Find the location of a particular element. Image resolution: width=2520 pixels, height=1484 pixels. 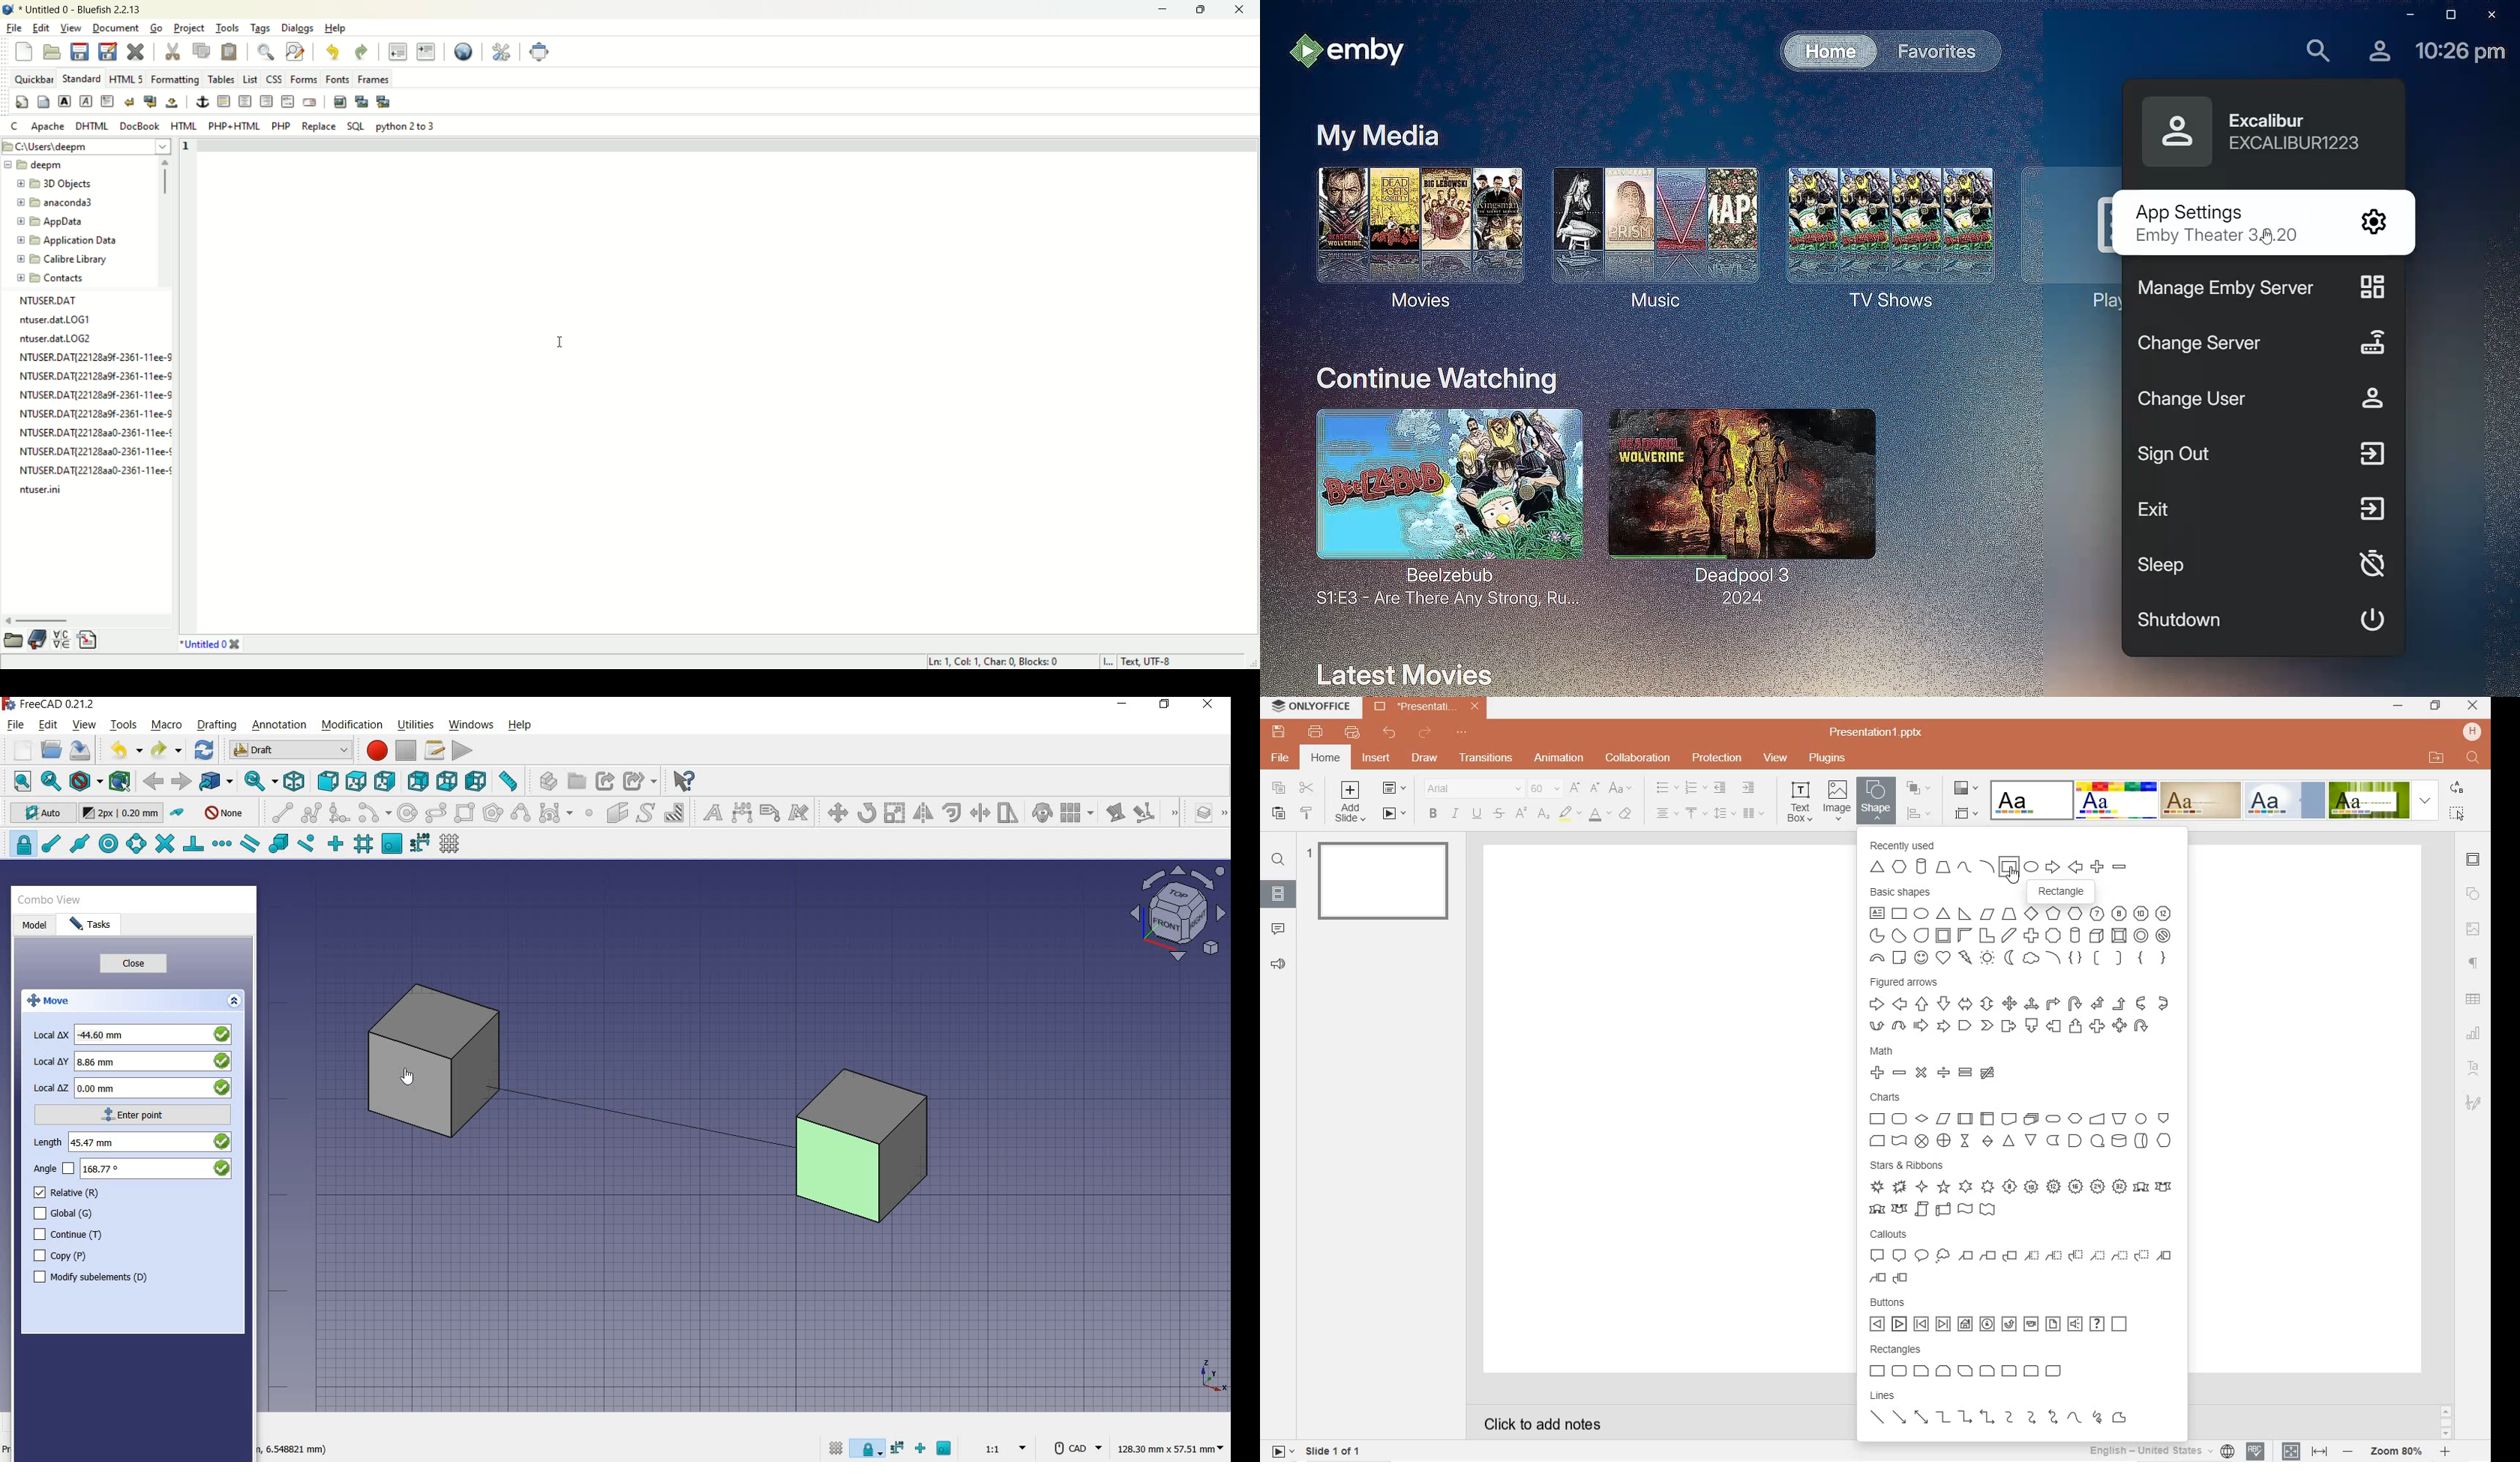

cursor on object is located at coordinates (409, 1078).